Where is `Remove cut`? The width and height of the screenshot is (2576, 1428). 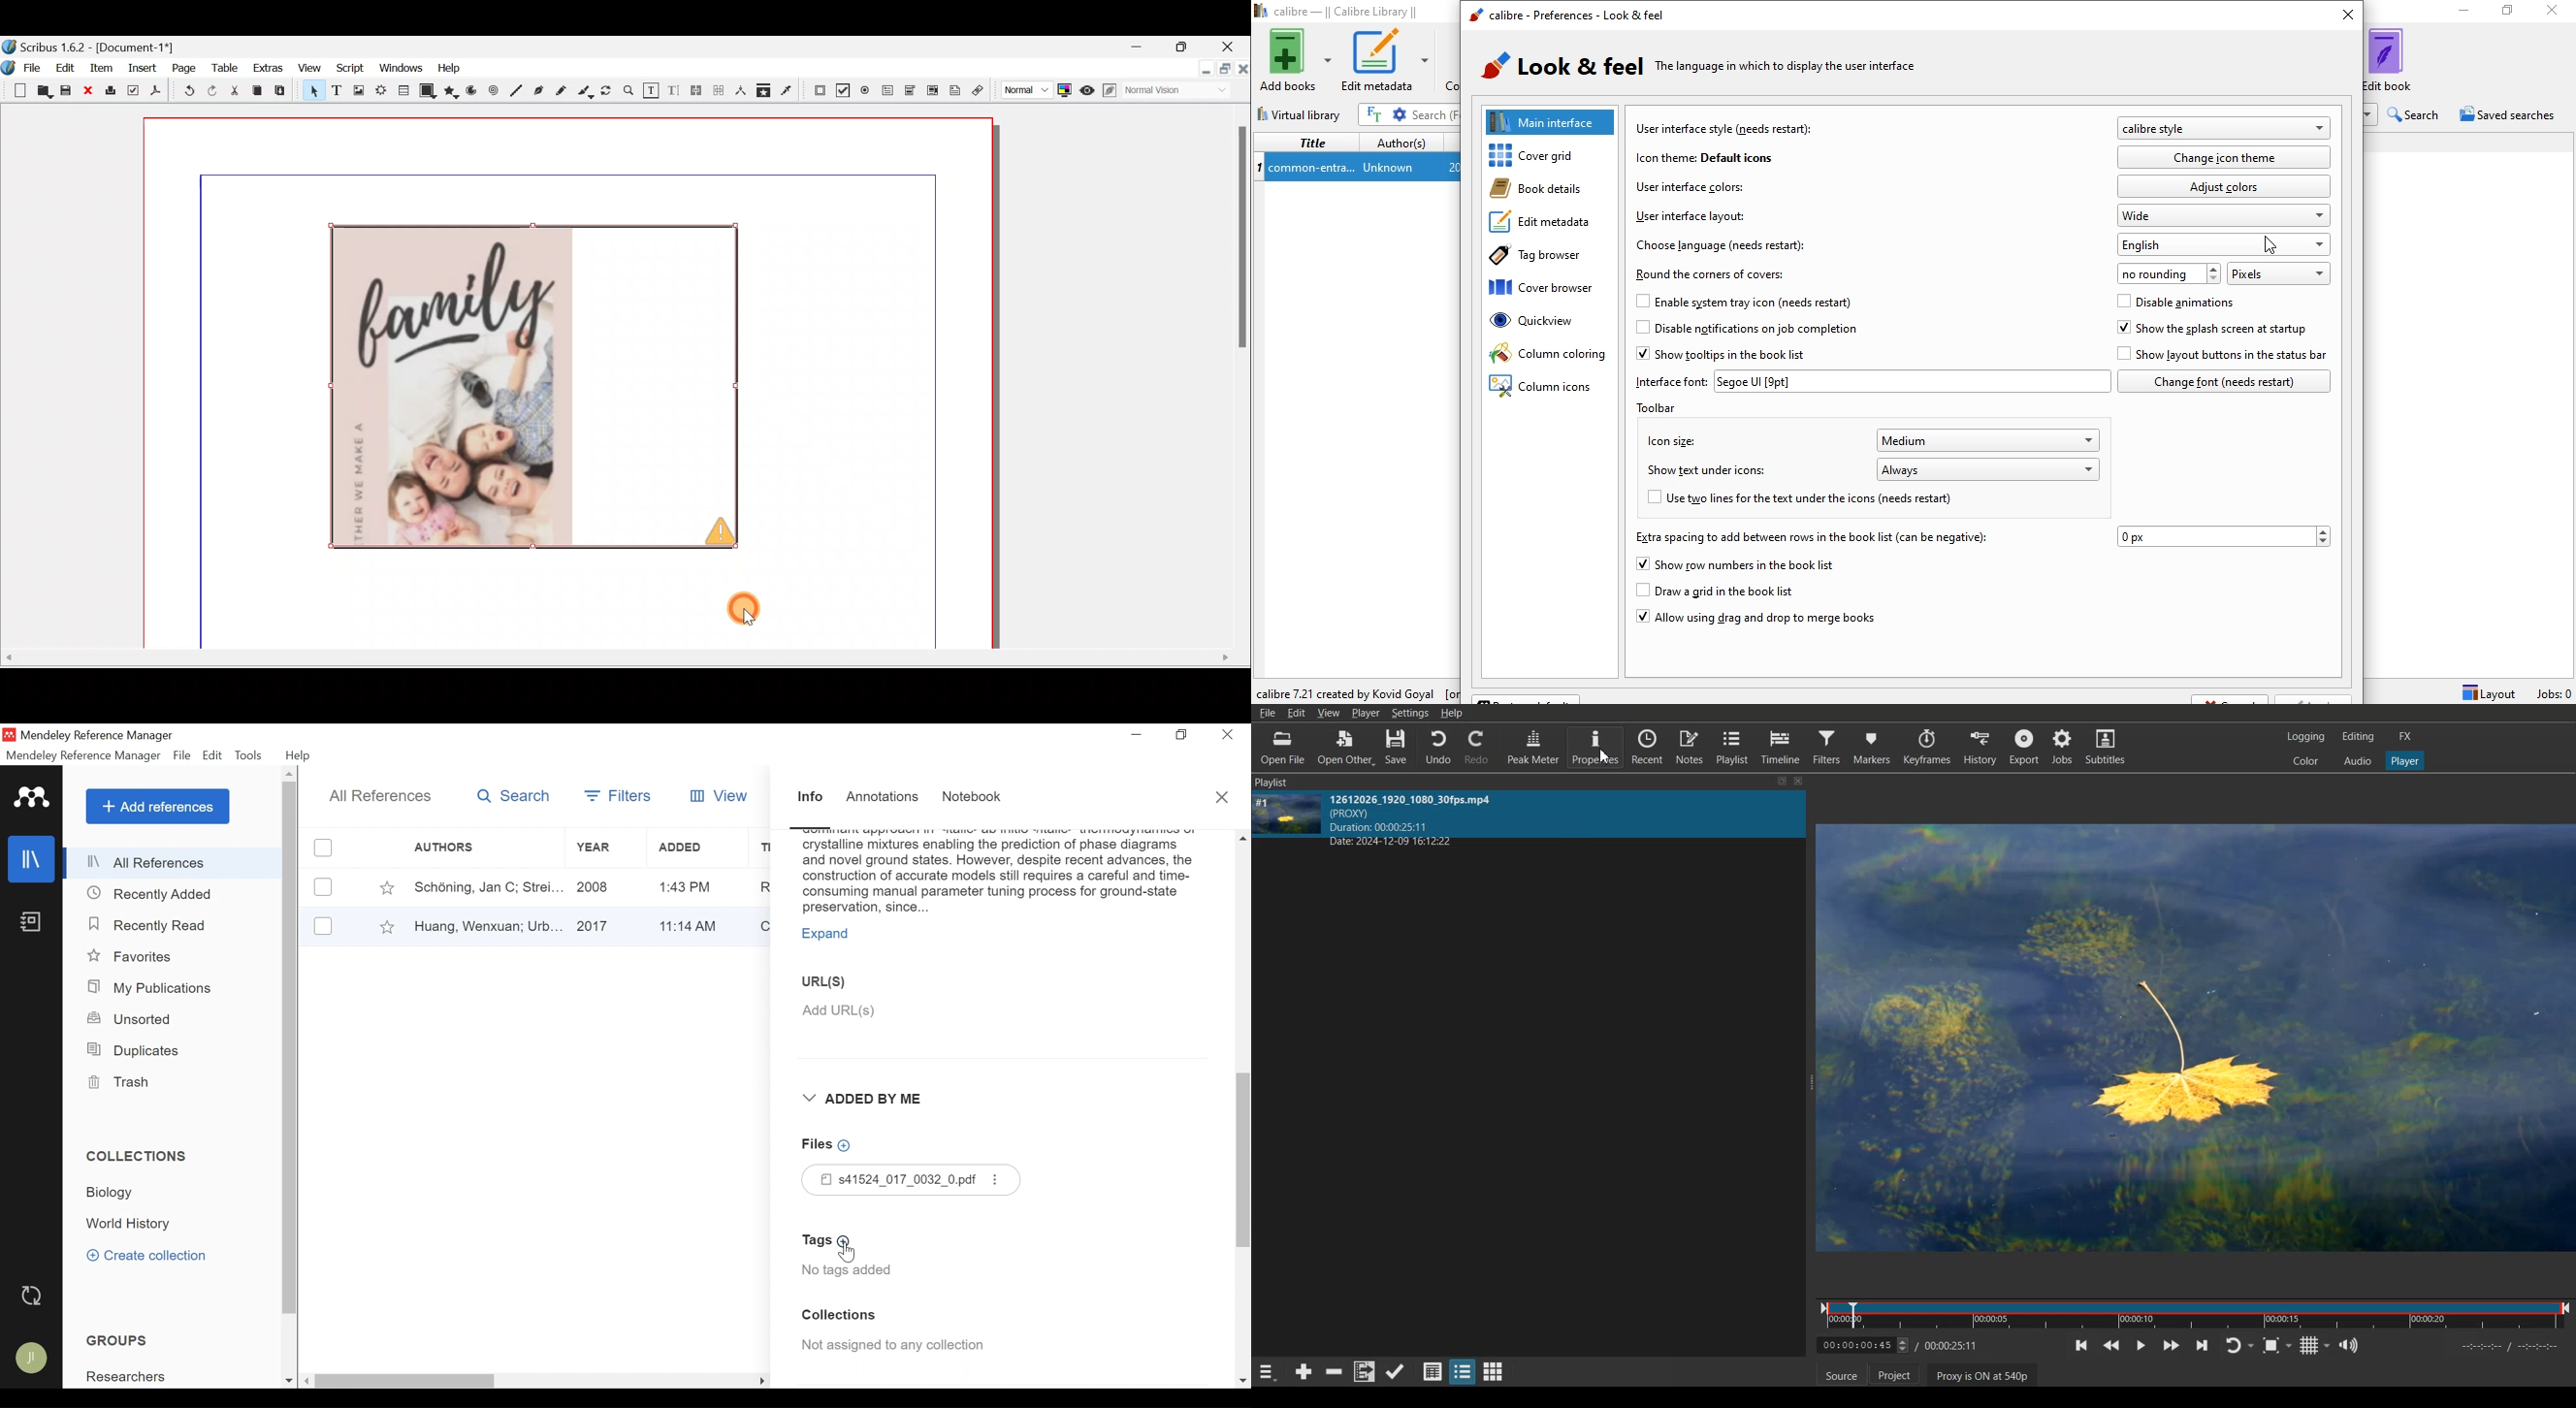
Remove cut is located at coordinates (1335, 1372).